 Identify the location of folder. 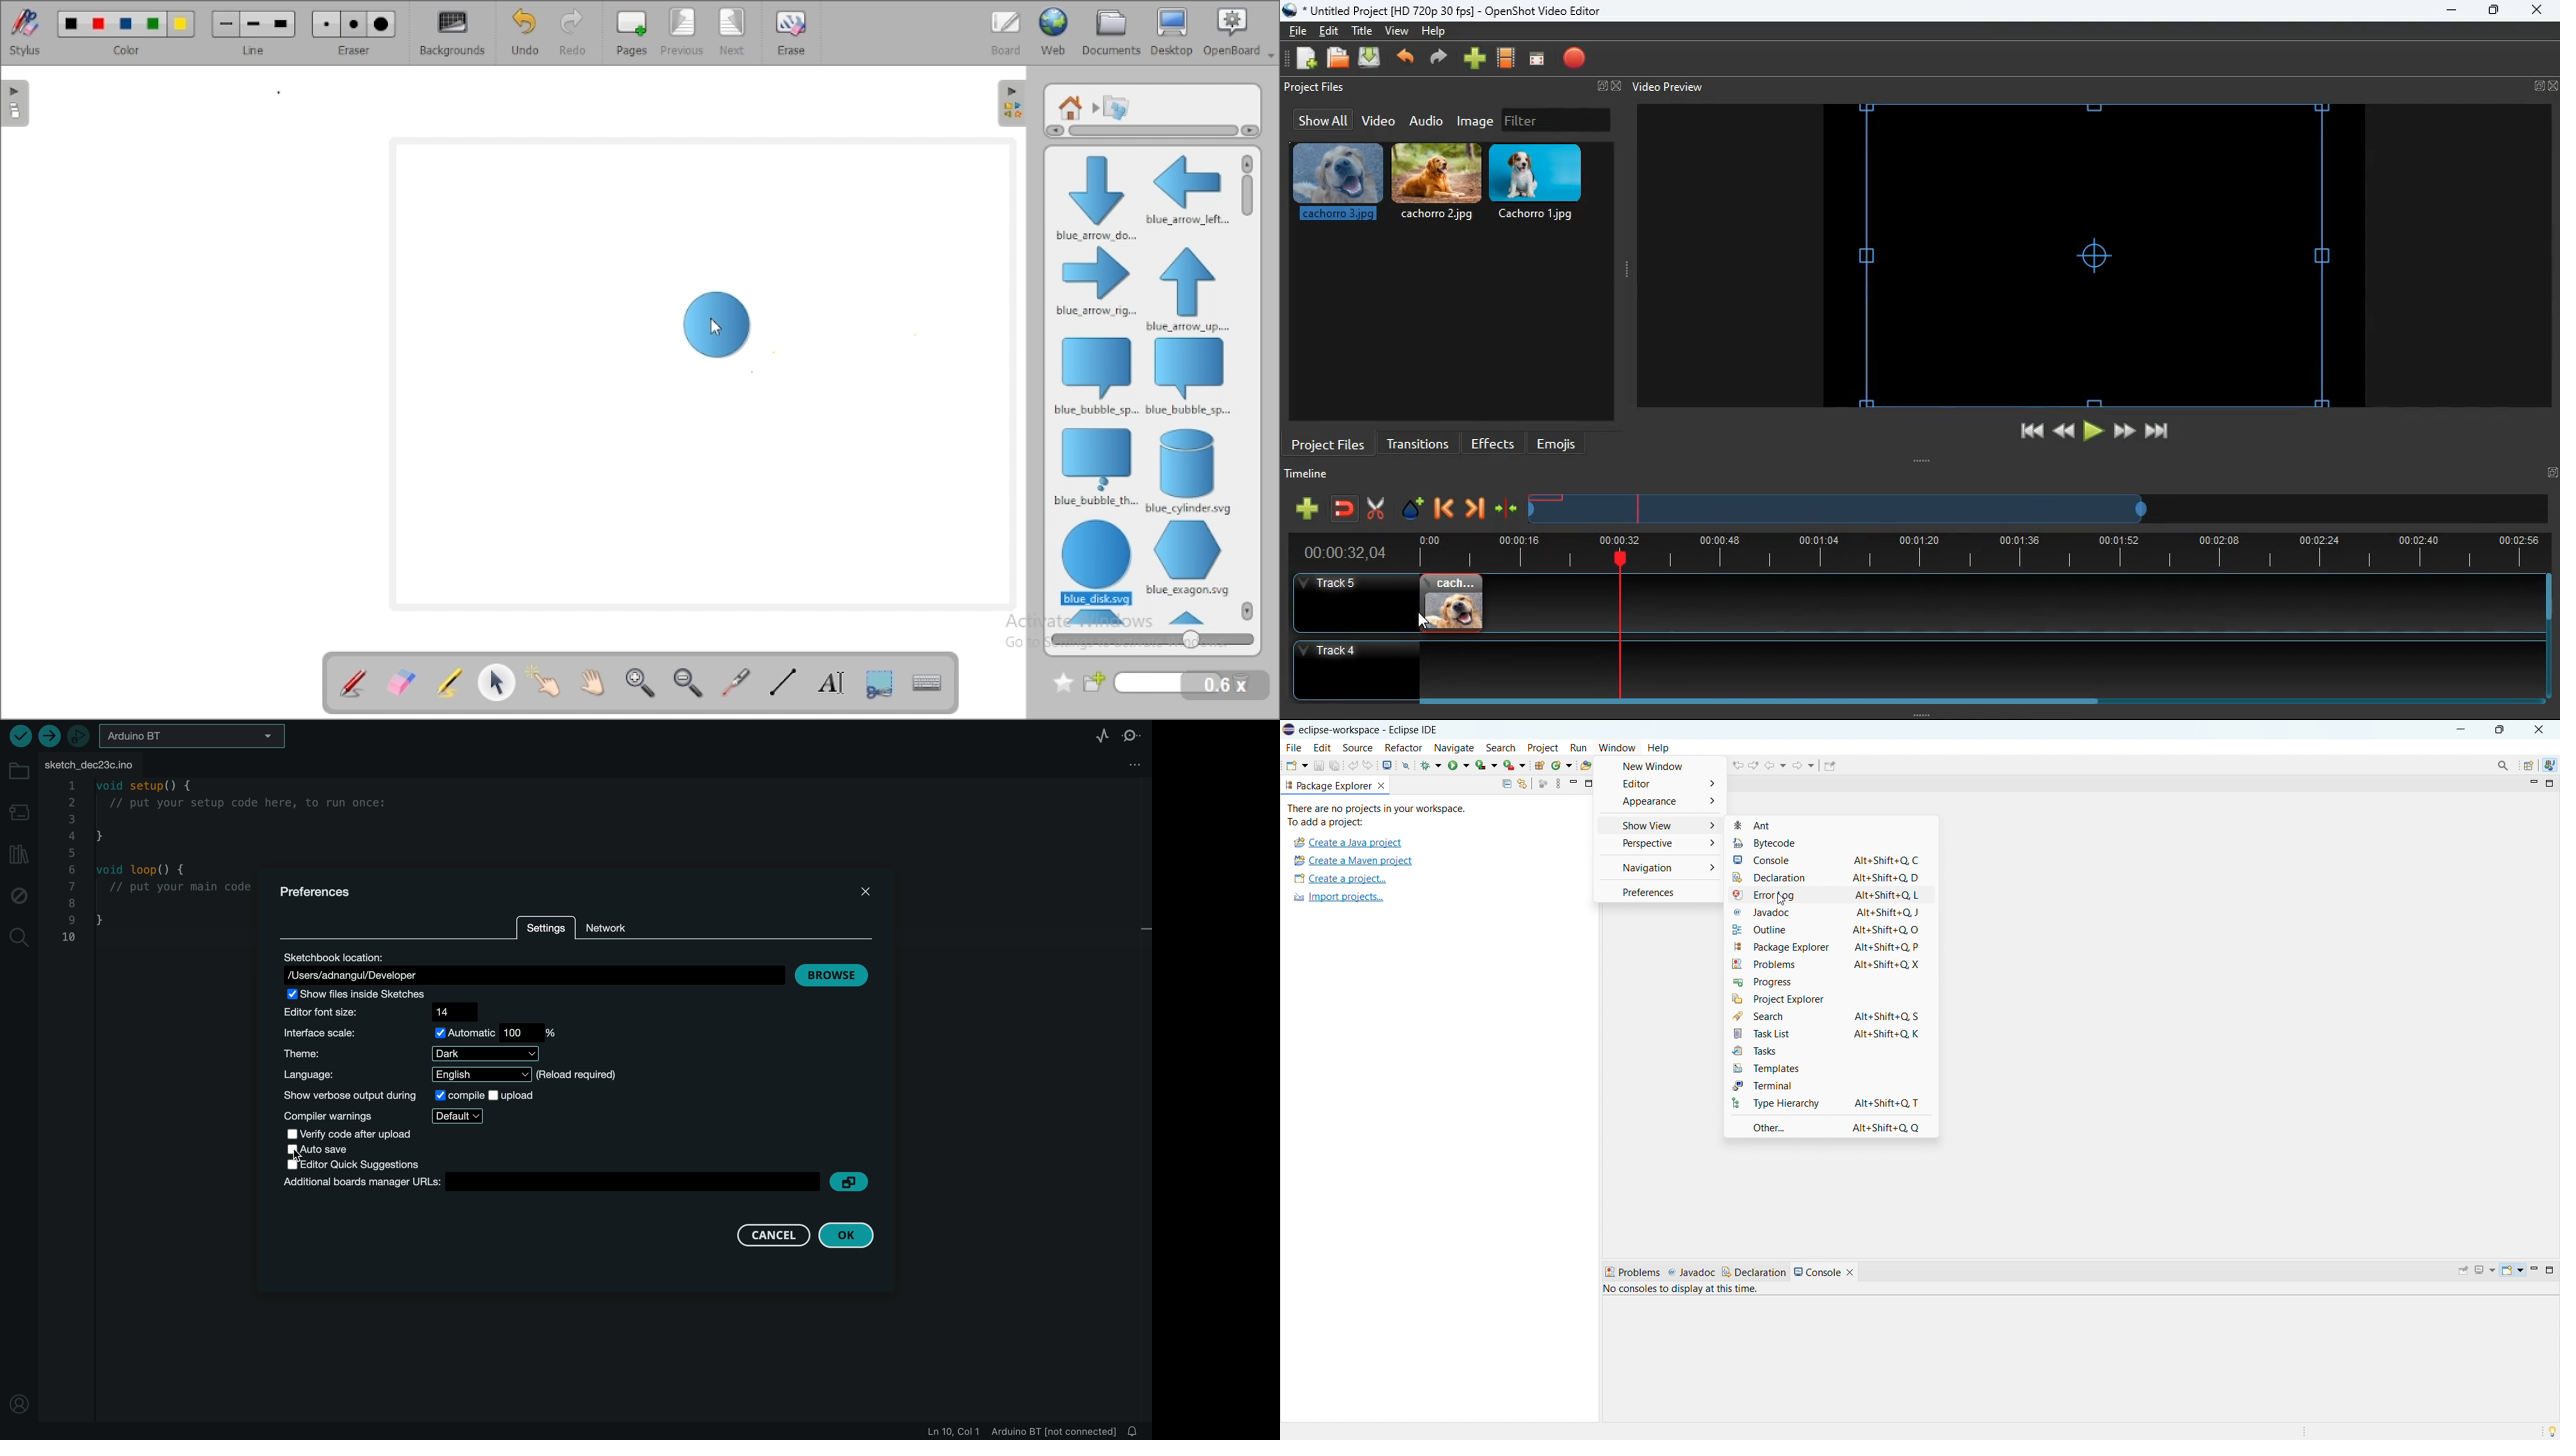
(20, 772).